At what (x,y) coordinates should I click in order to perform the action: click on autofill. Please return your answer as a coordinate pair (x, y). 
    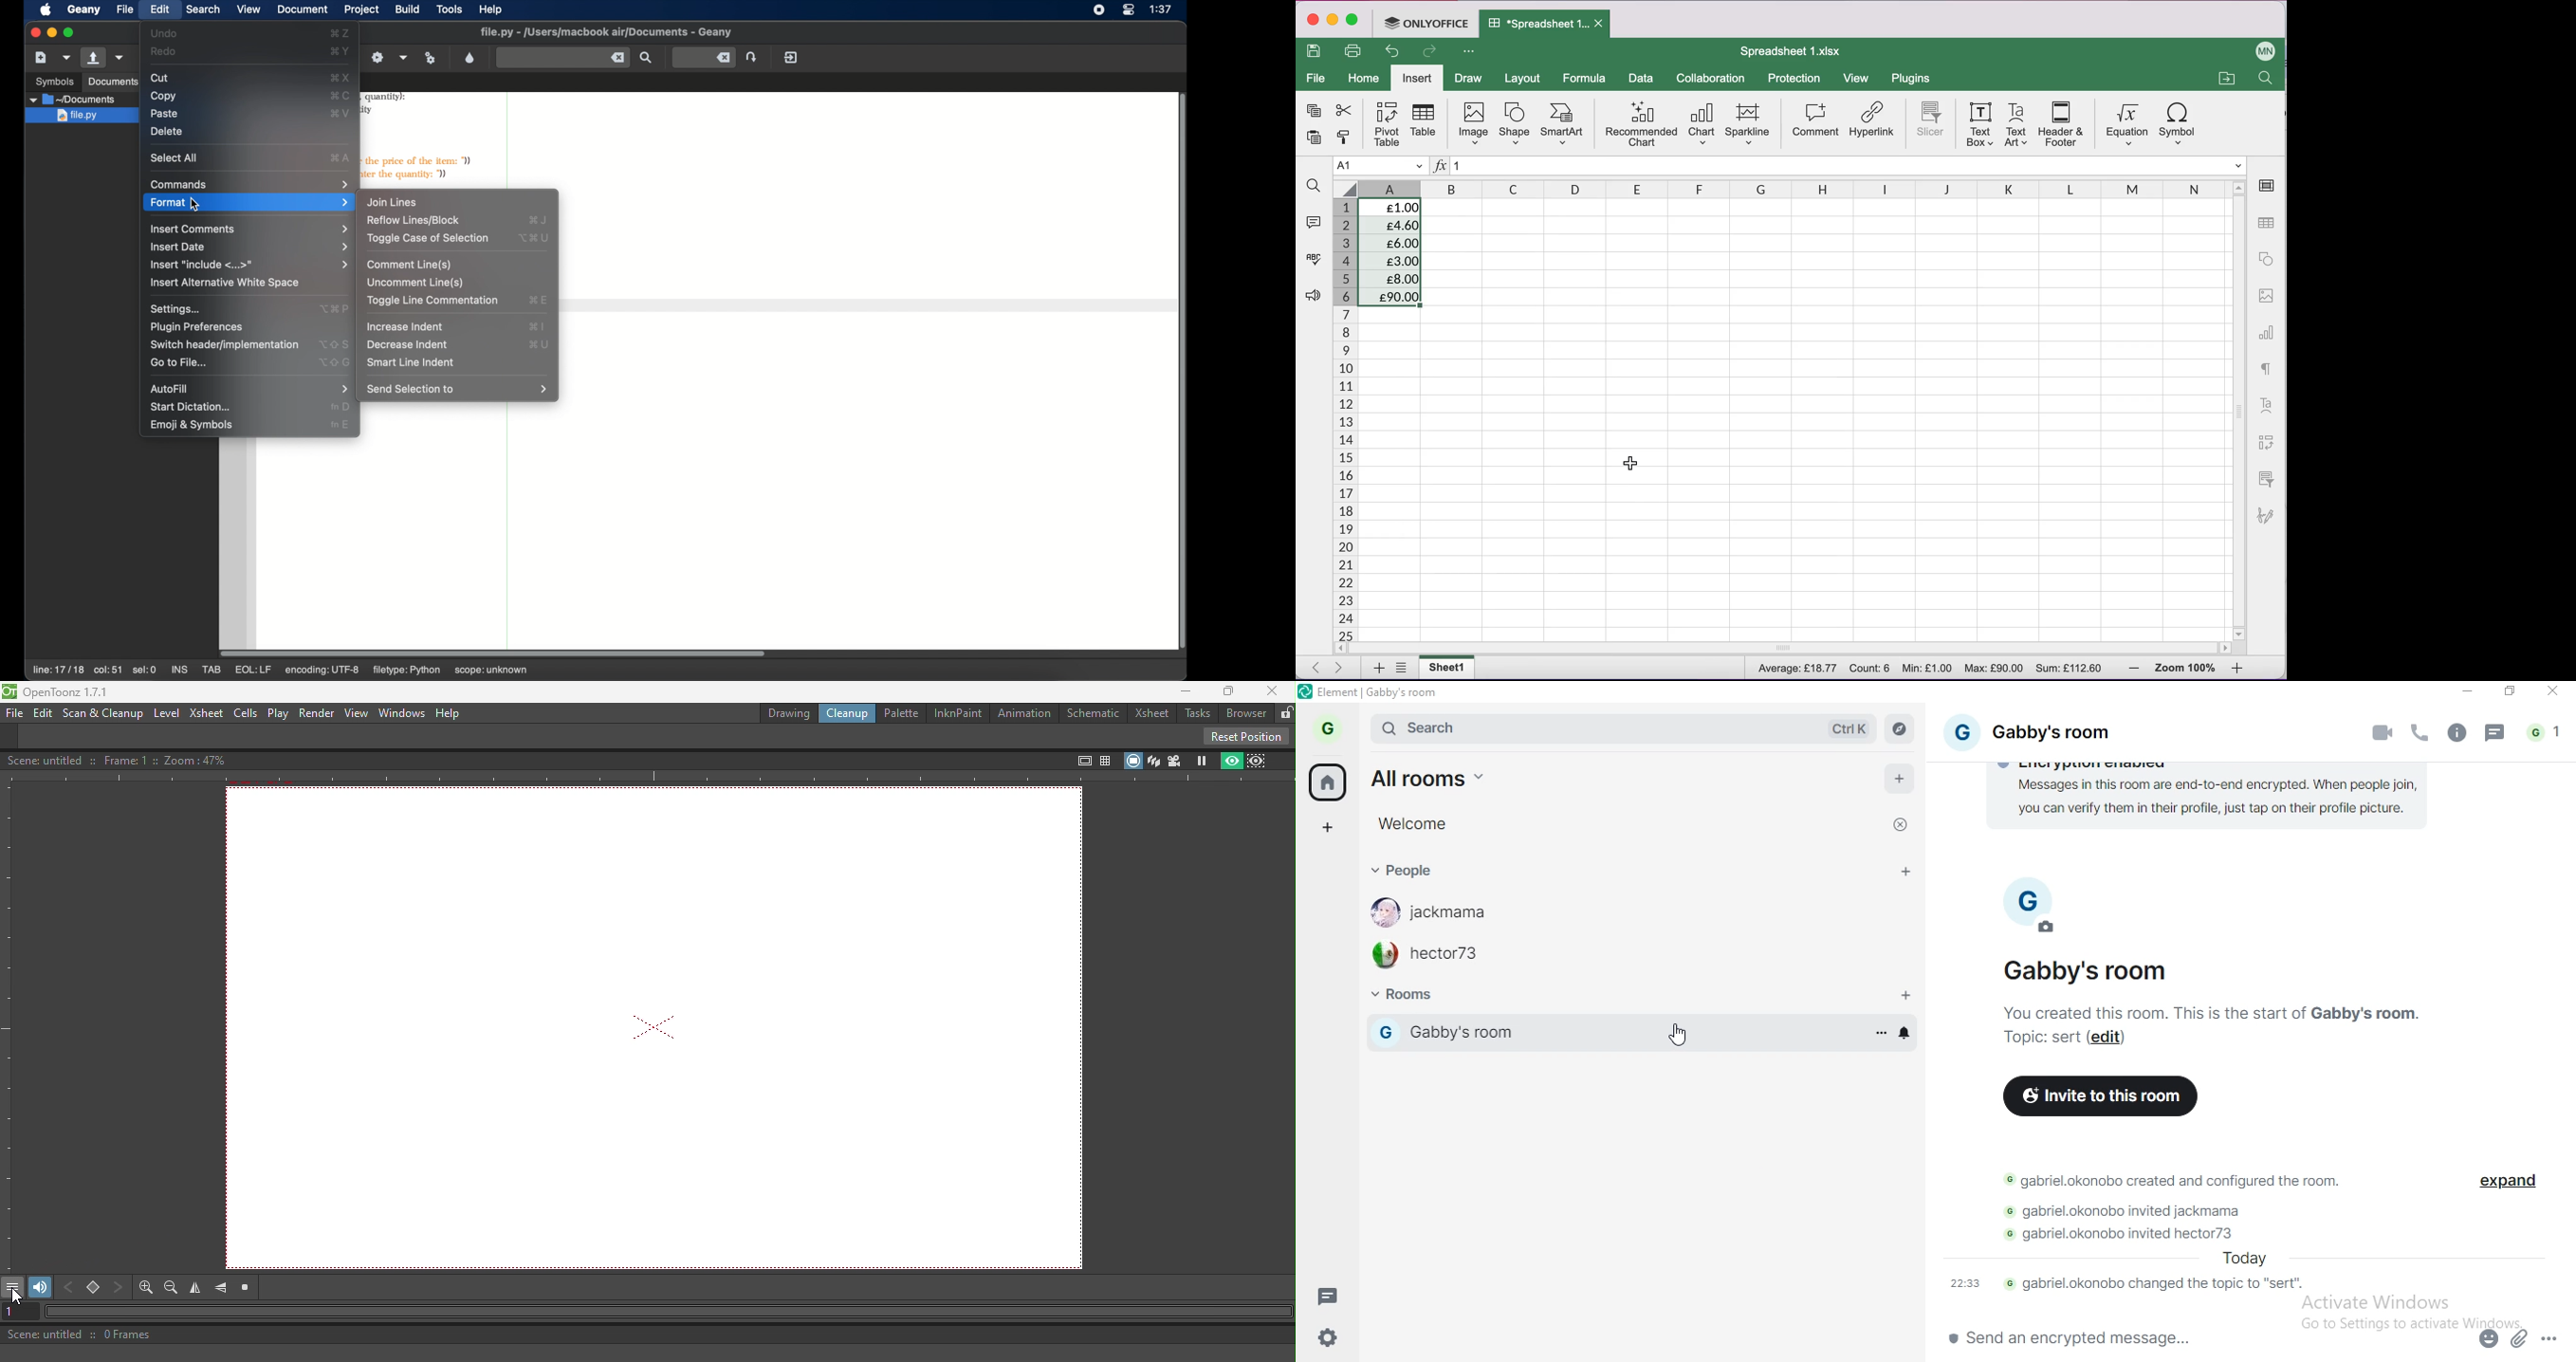
    Looking at the image, I should click on (170, 389).